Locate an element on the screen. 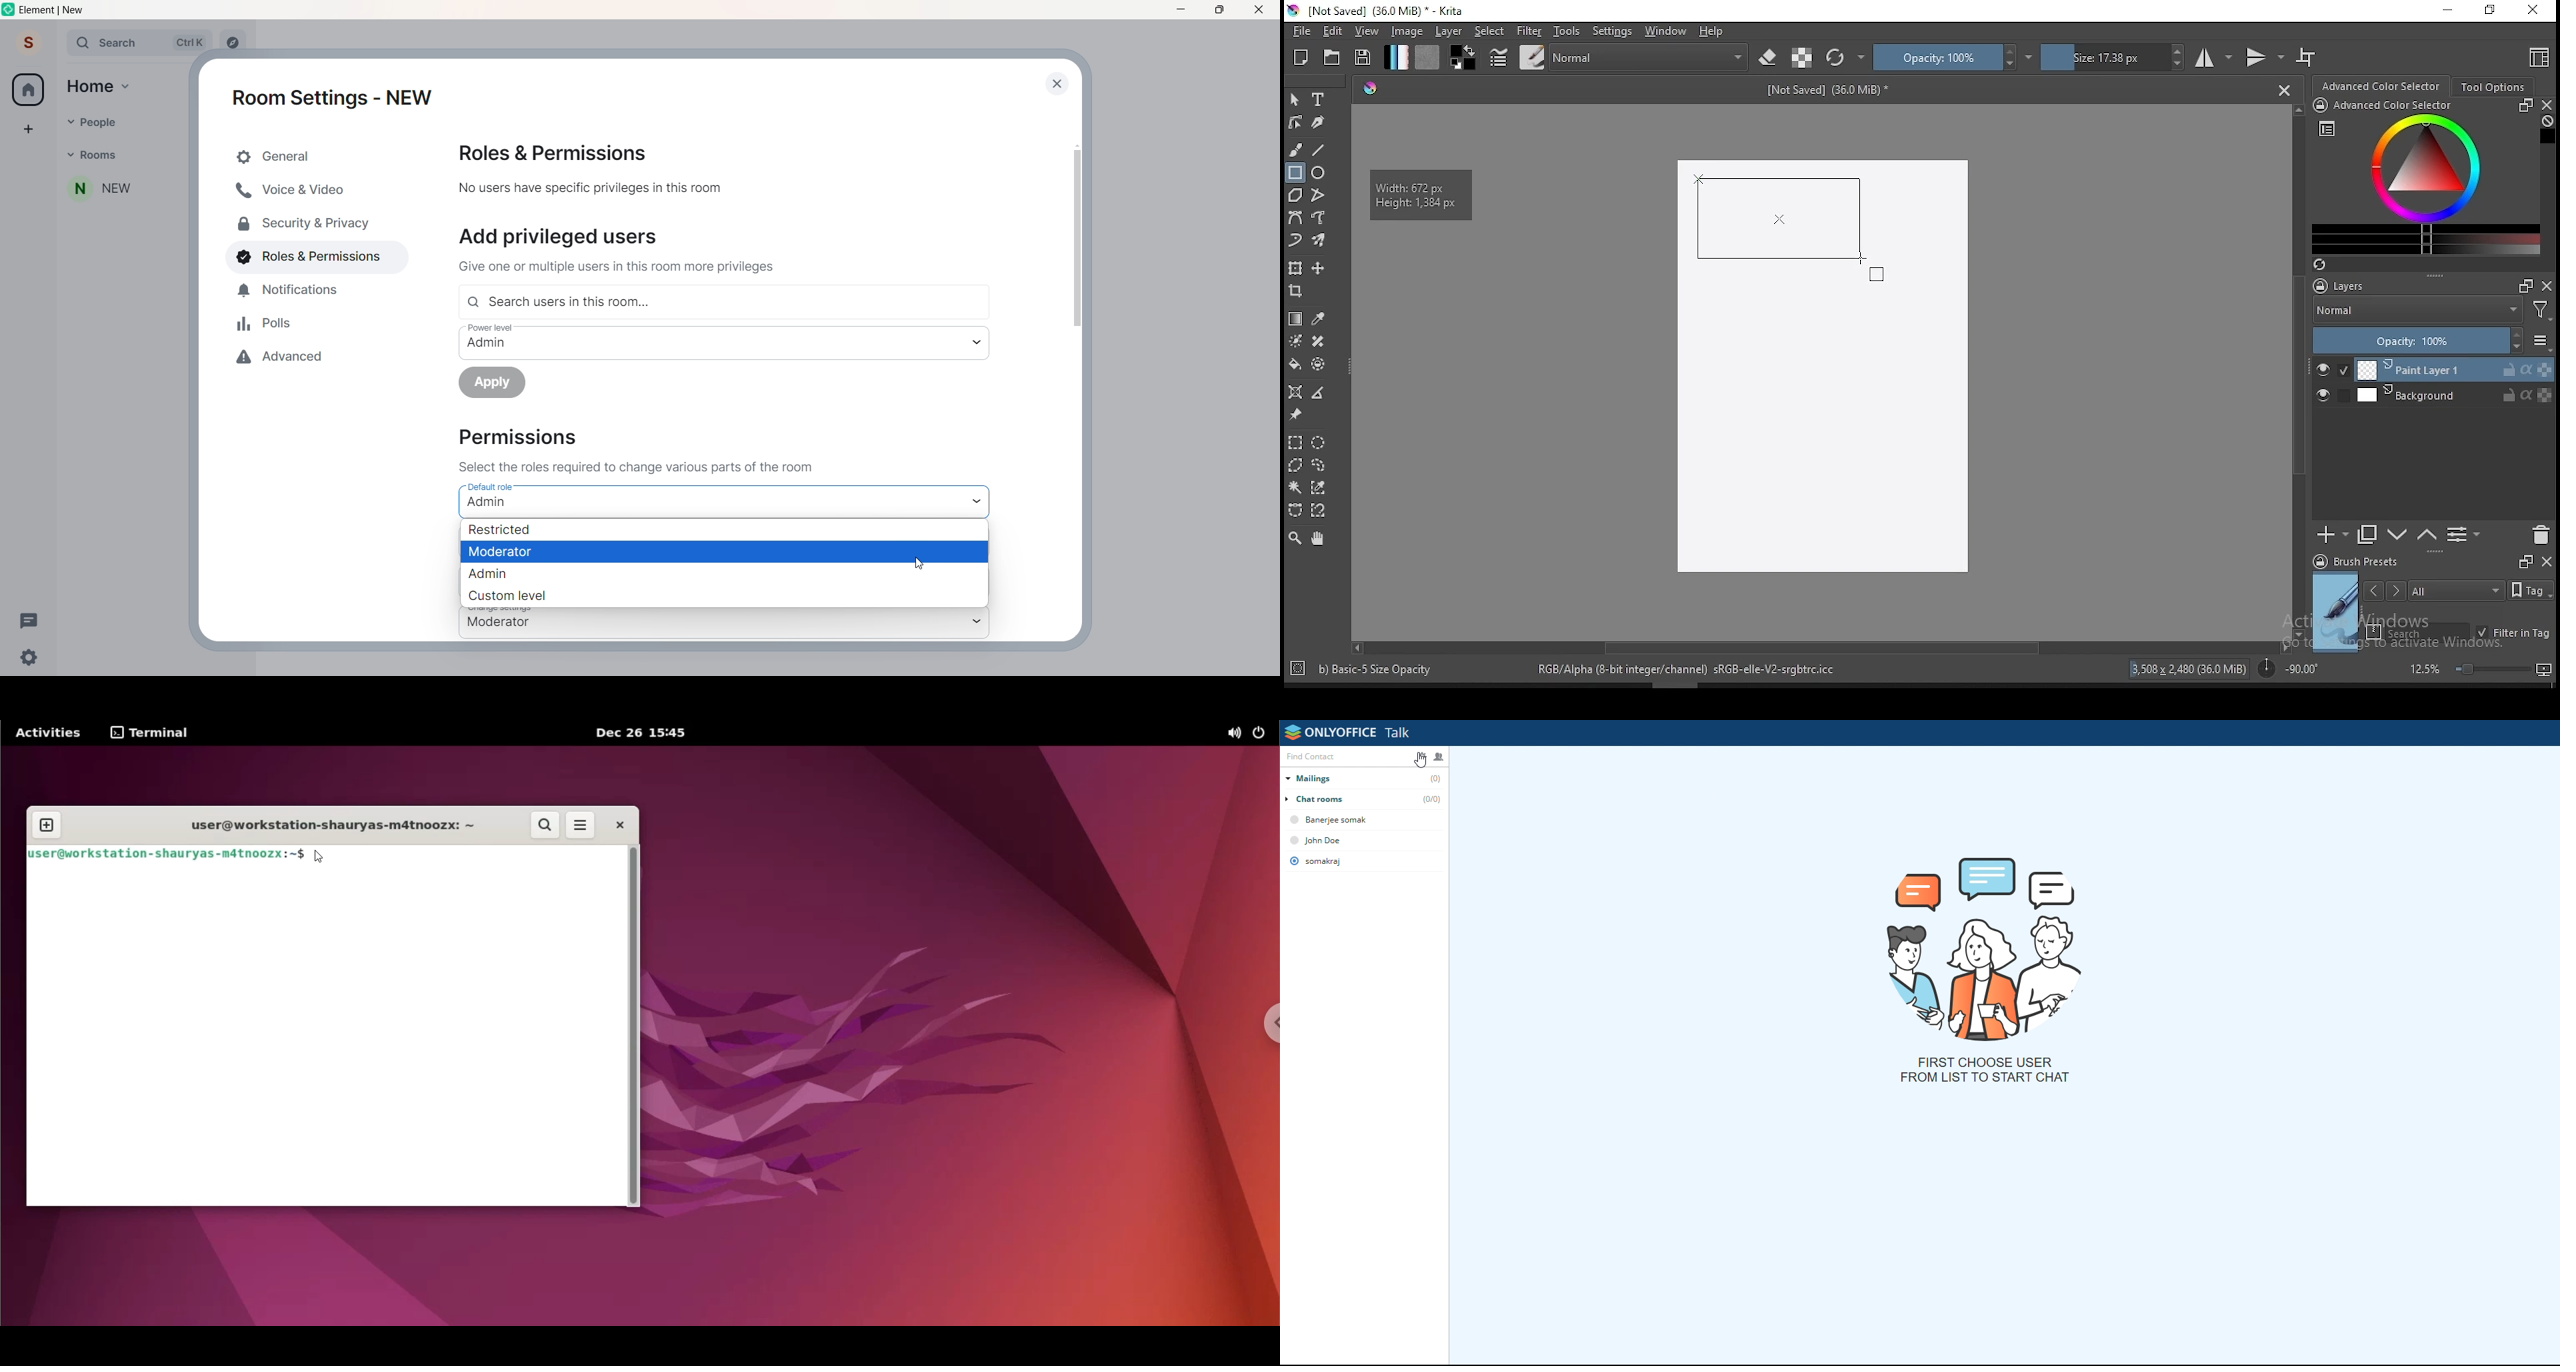 The image size is (2576, 1372). close is located at coordinates (1261, 9).